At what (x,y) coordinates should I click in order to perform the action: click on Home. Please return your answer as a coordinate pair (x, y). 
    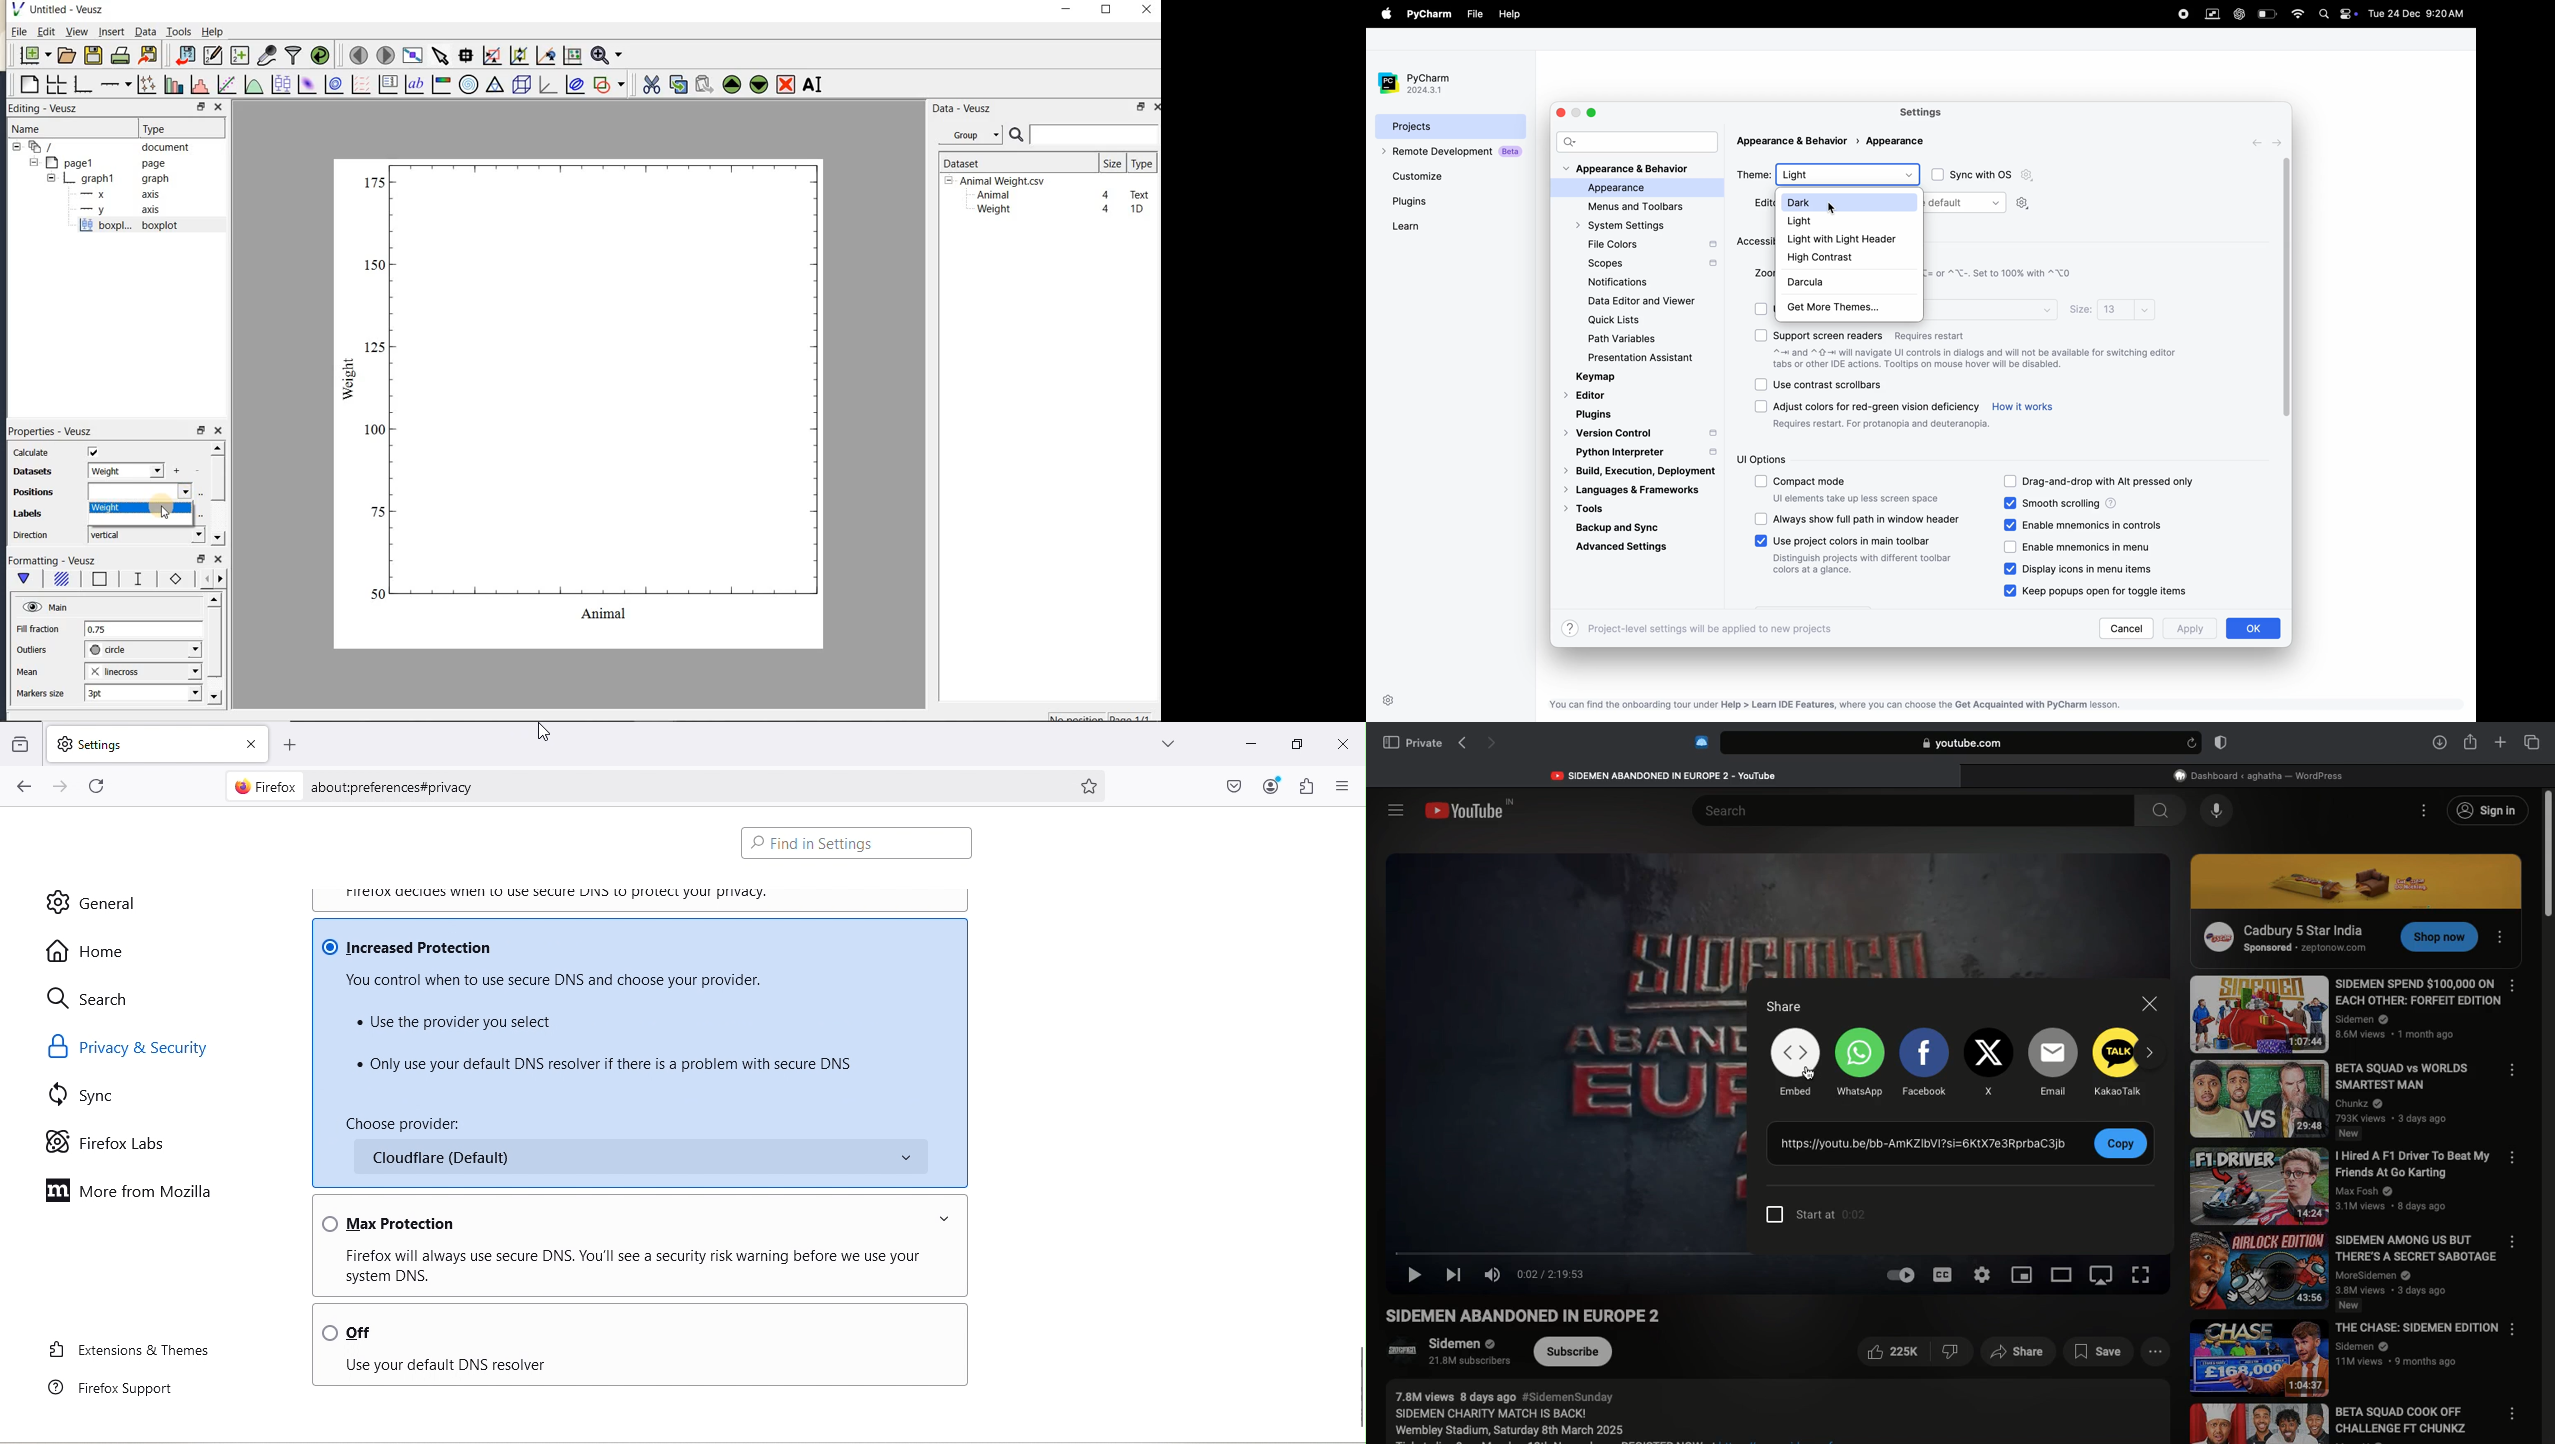
    Looking at the image, I should click on (88, 950).